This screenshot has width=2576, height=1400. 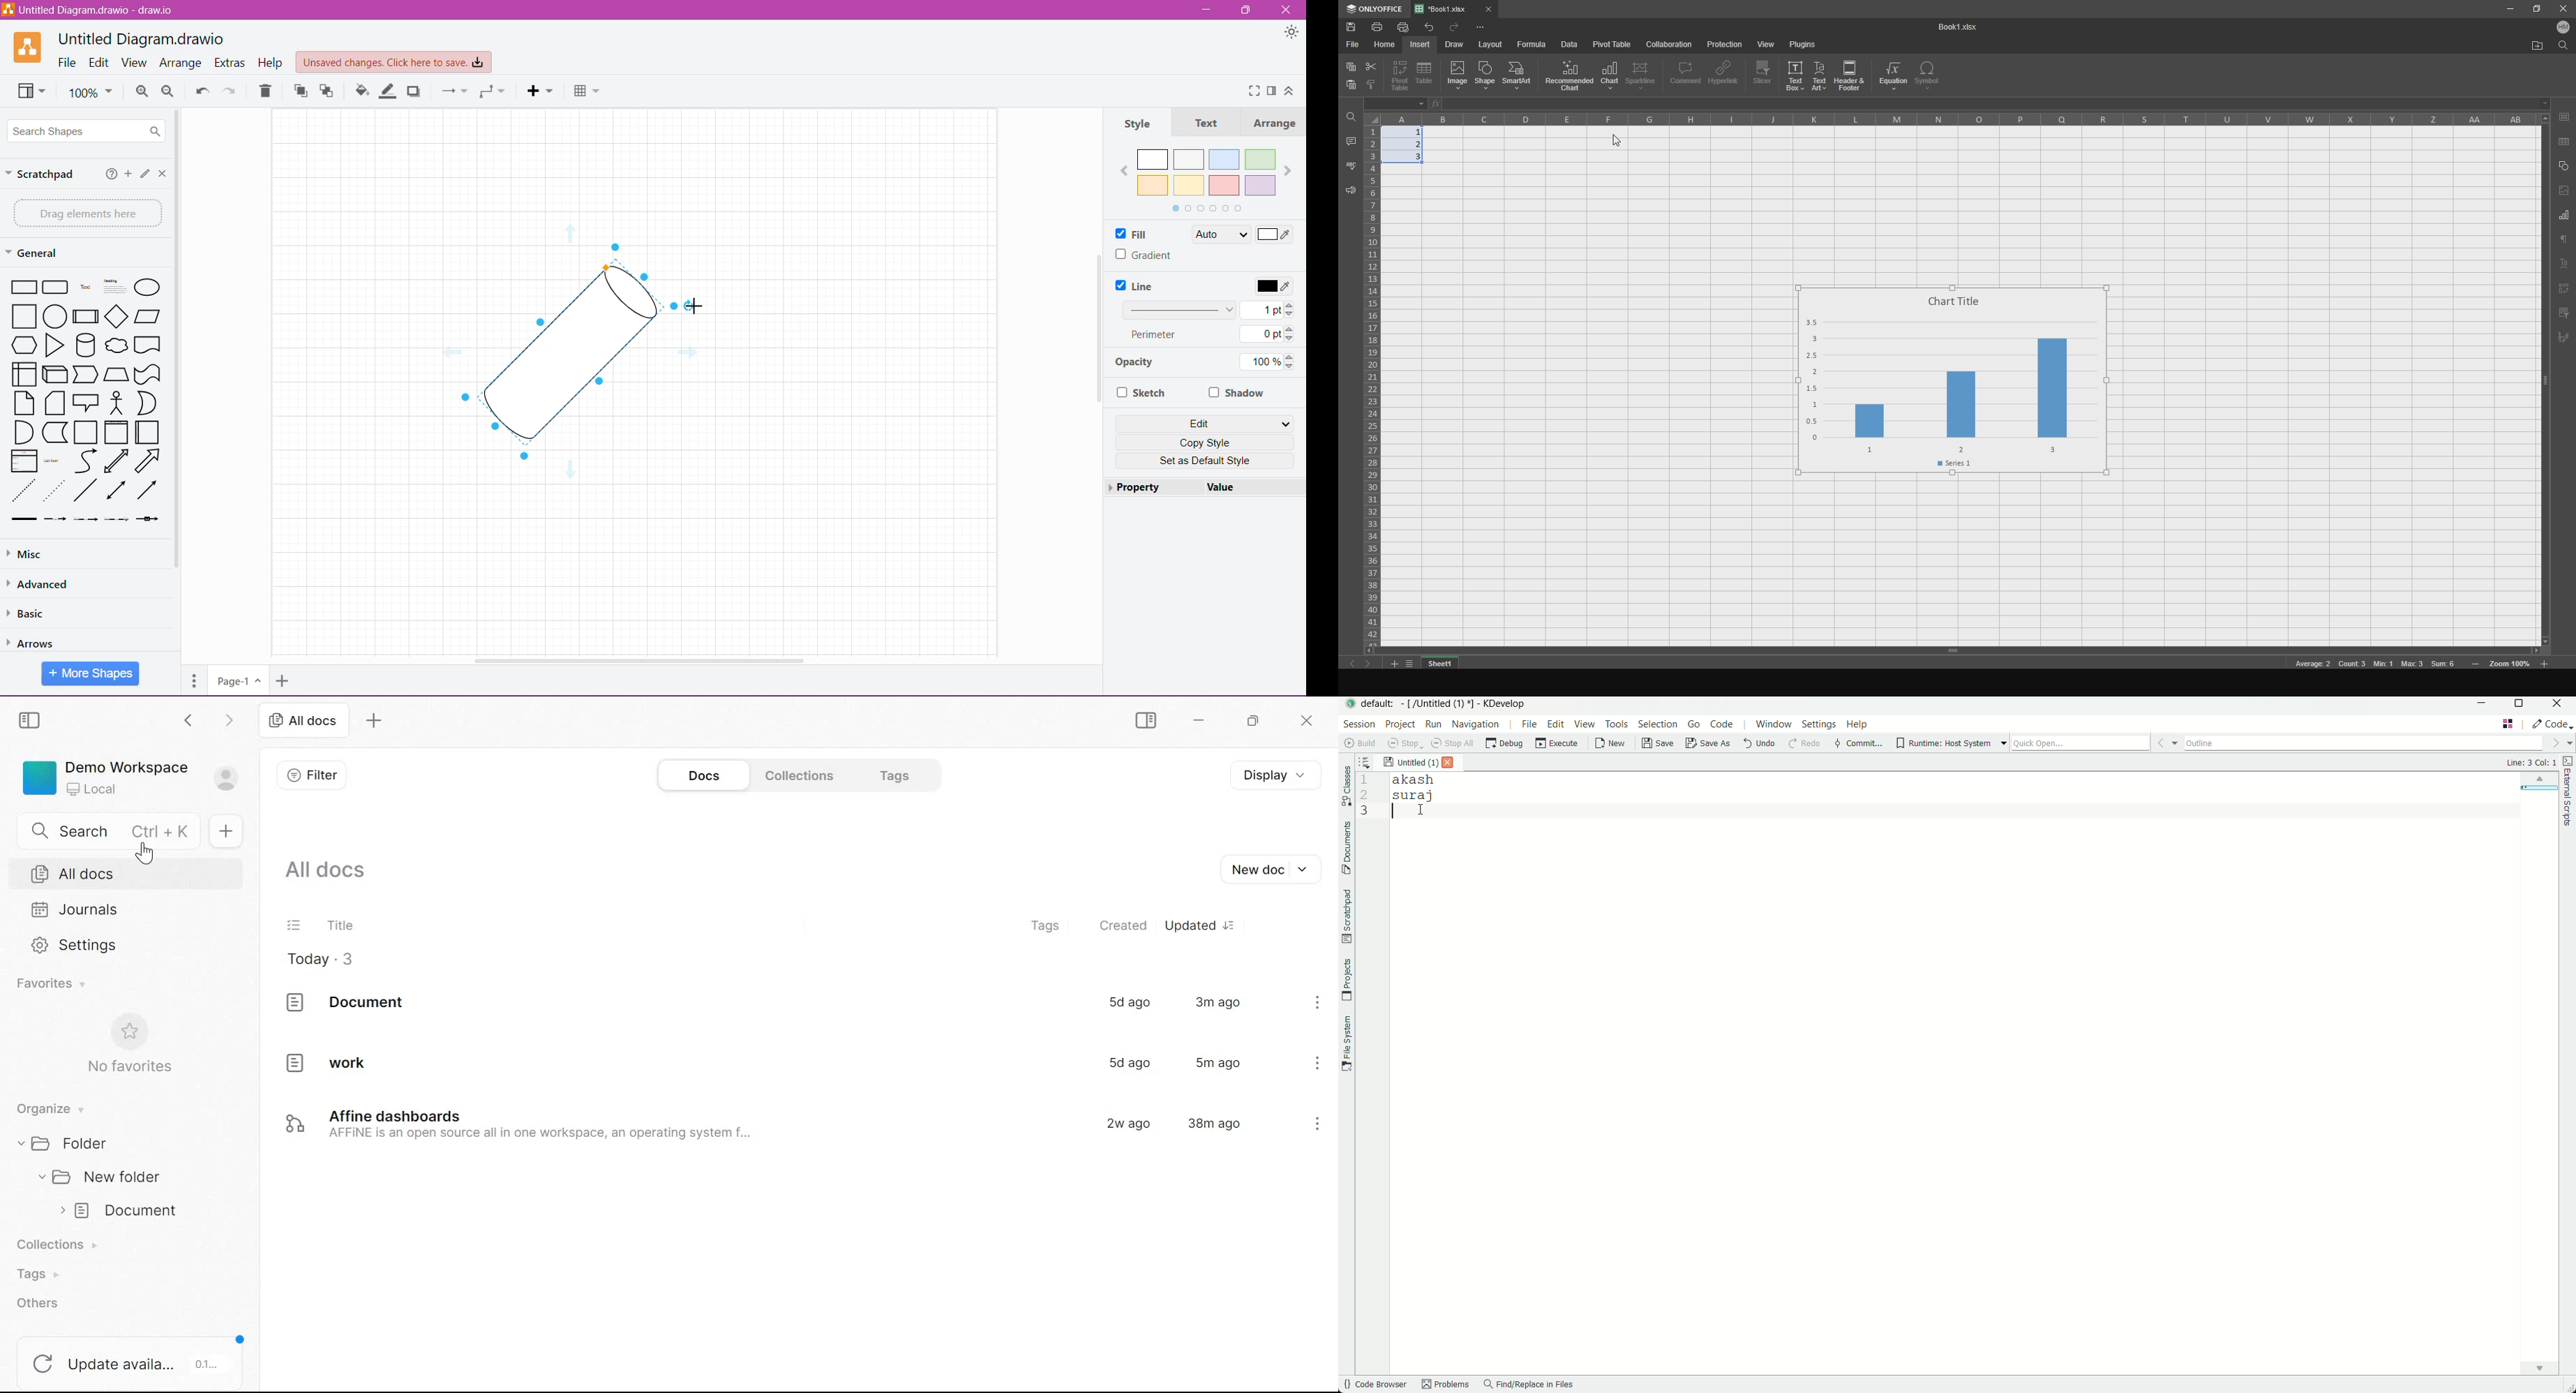 I want to click on collaboration, so click(x=1670, y=44).